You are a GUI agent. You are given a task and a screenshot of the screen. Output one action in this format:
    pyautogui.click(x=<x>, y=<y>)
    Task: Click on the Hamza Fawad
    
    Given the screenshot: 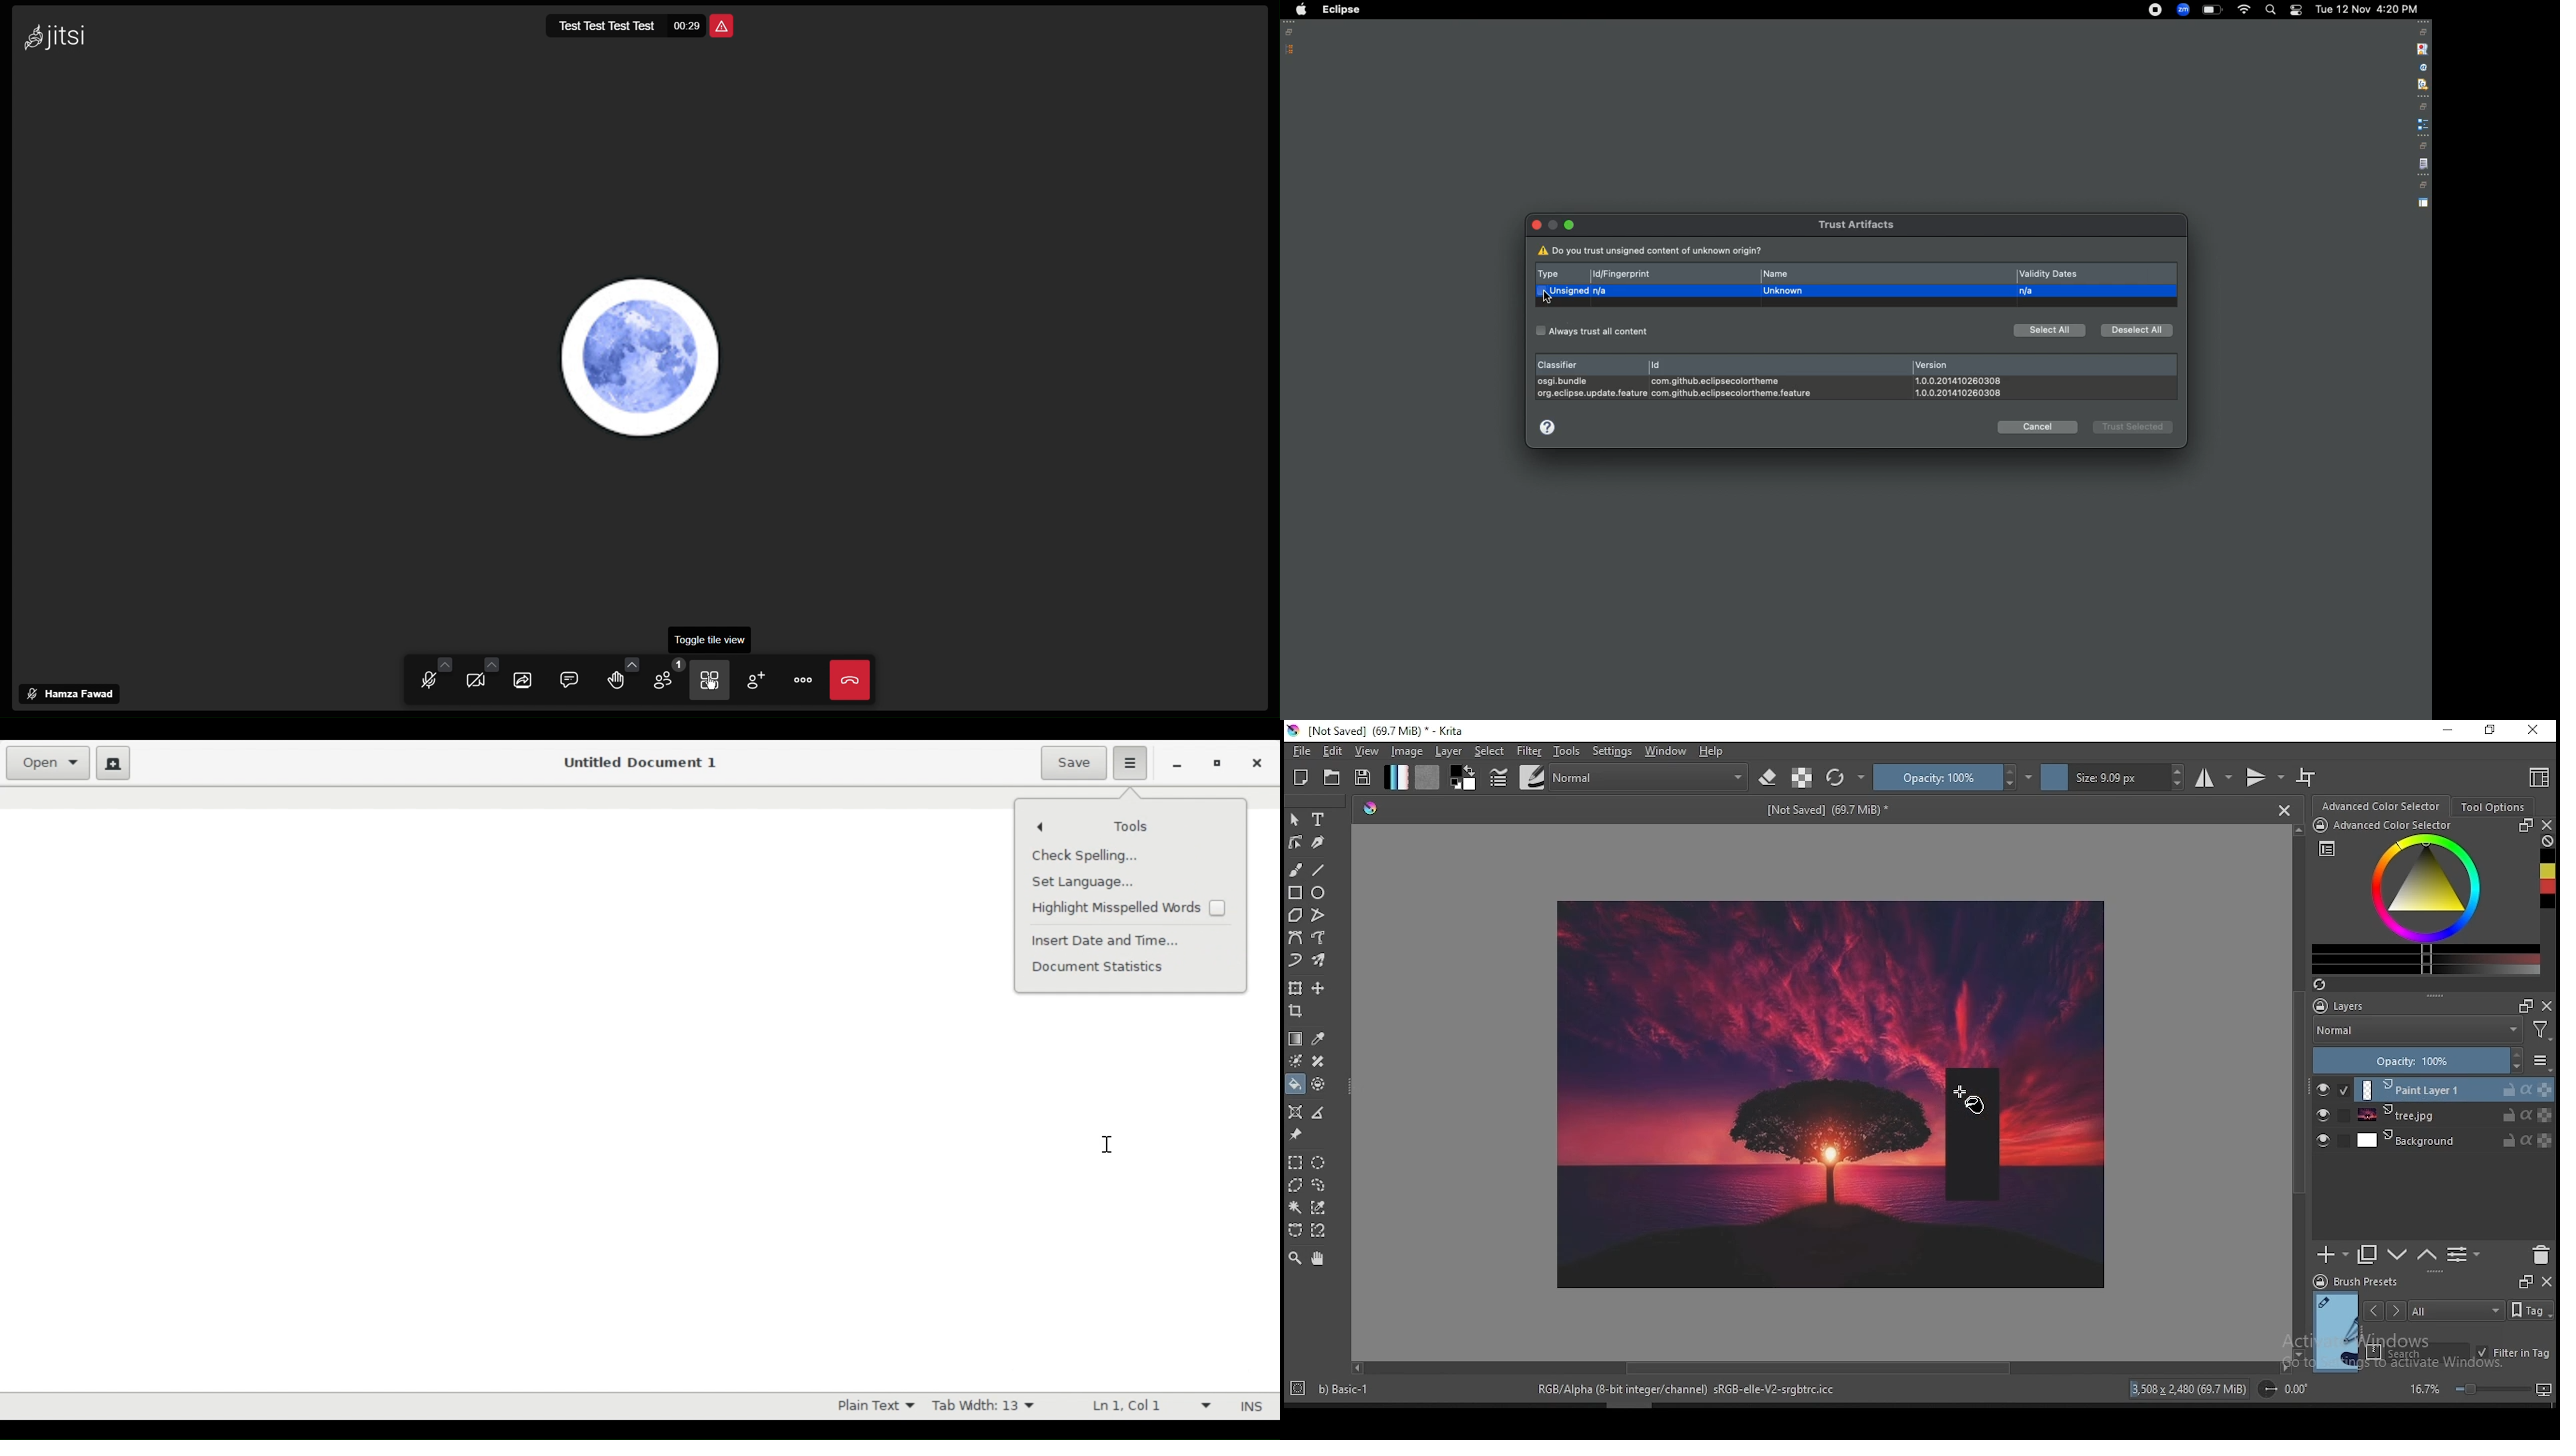 What is the action you would take?
    pyautogui.click(x=72, y=693)
    